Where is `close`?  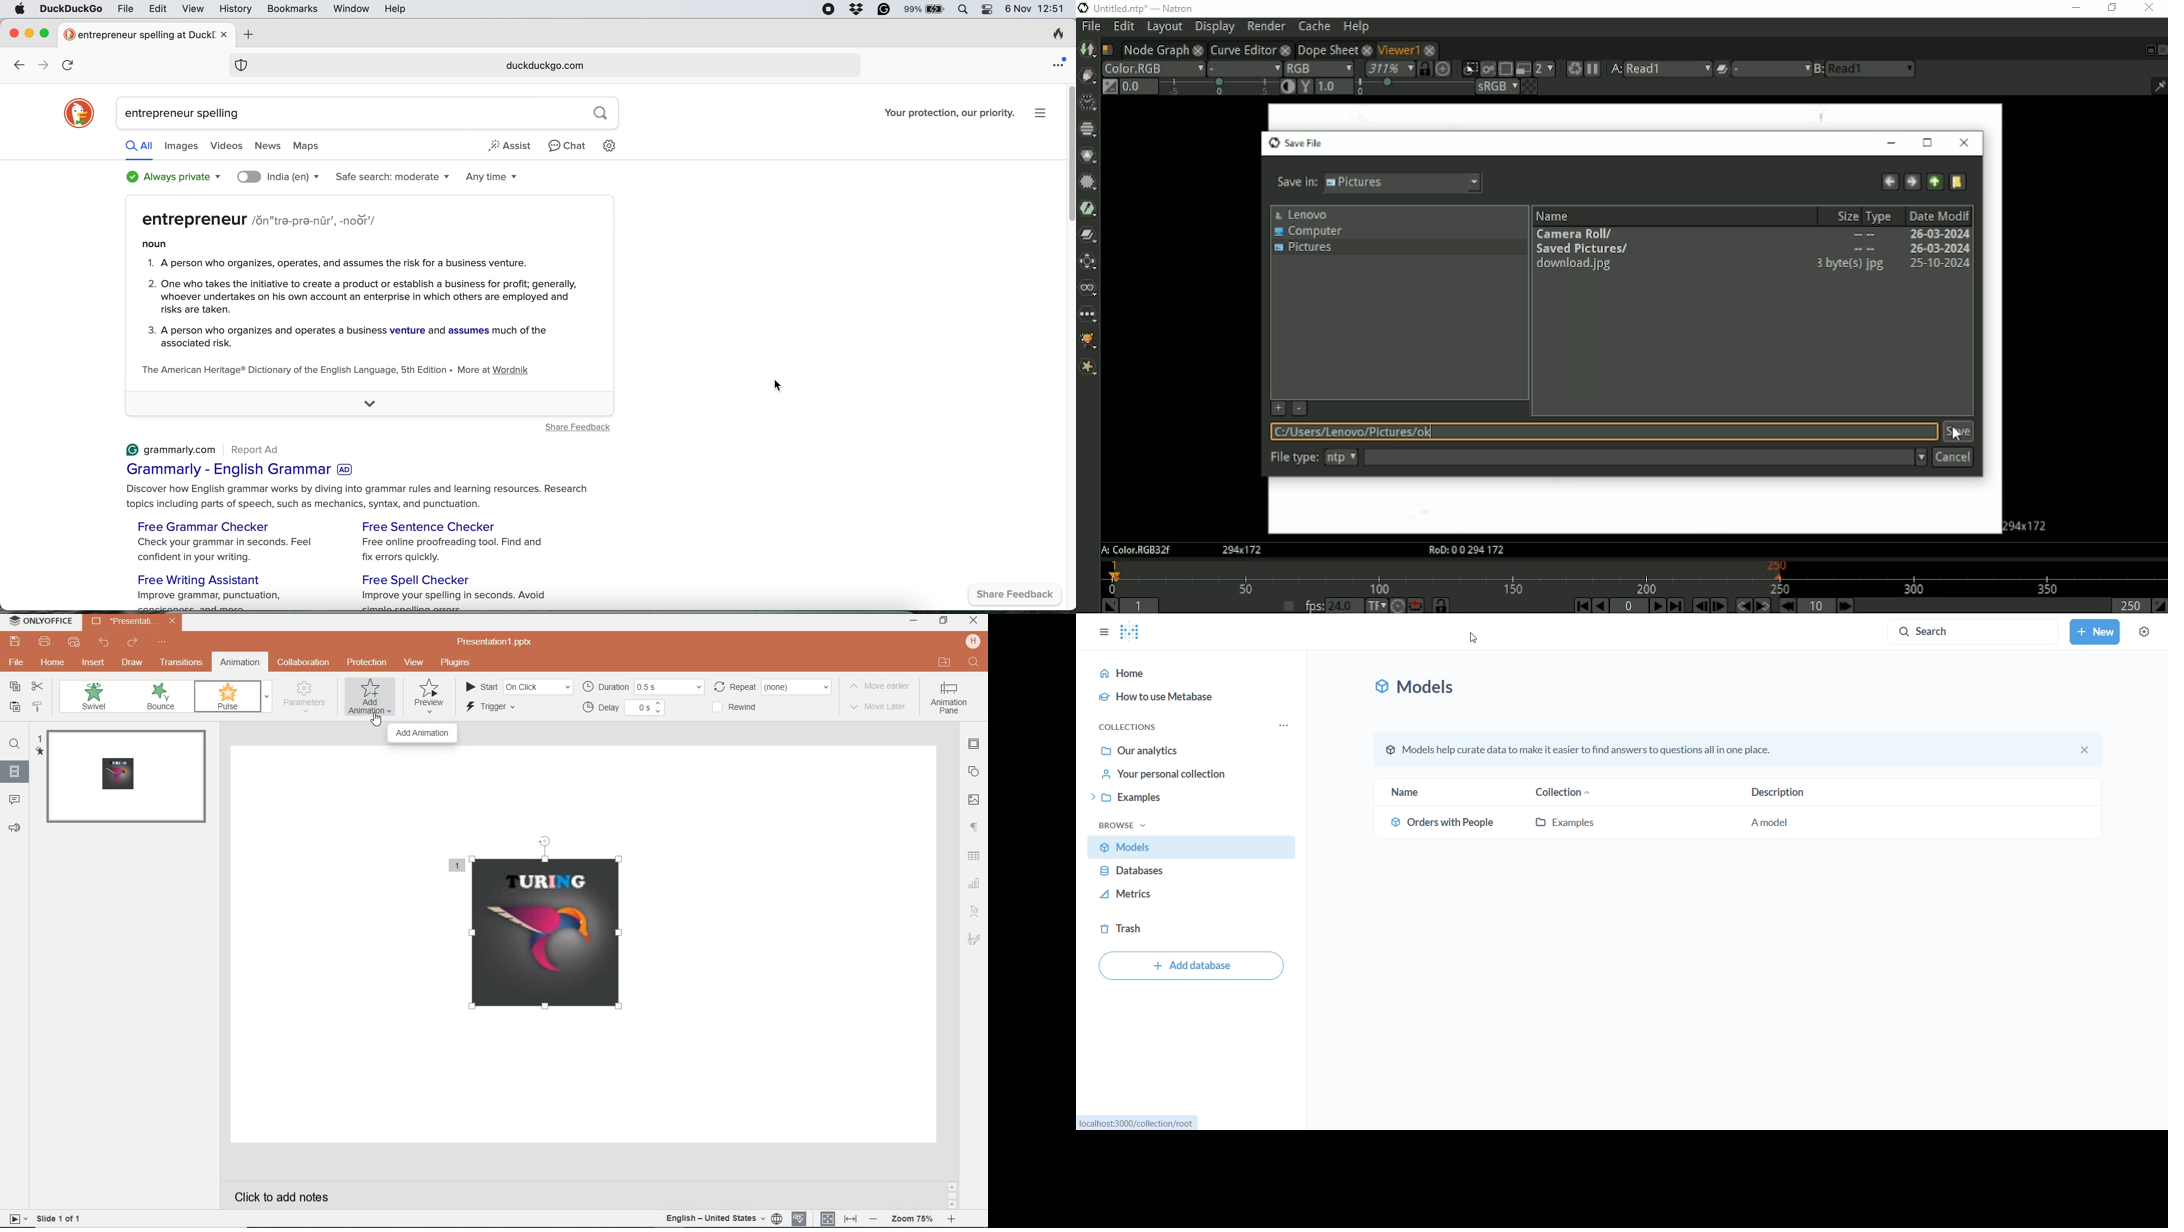 close is located at coordinates (2088, 749).